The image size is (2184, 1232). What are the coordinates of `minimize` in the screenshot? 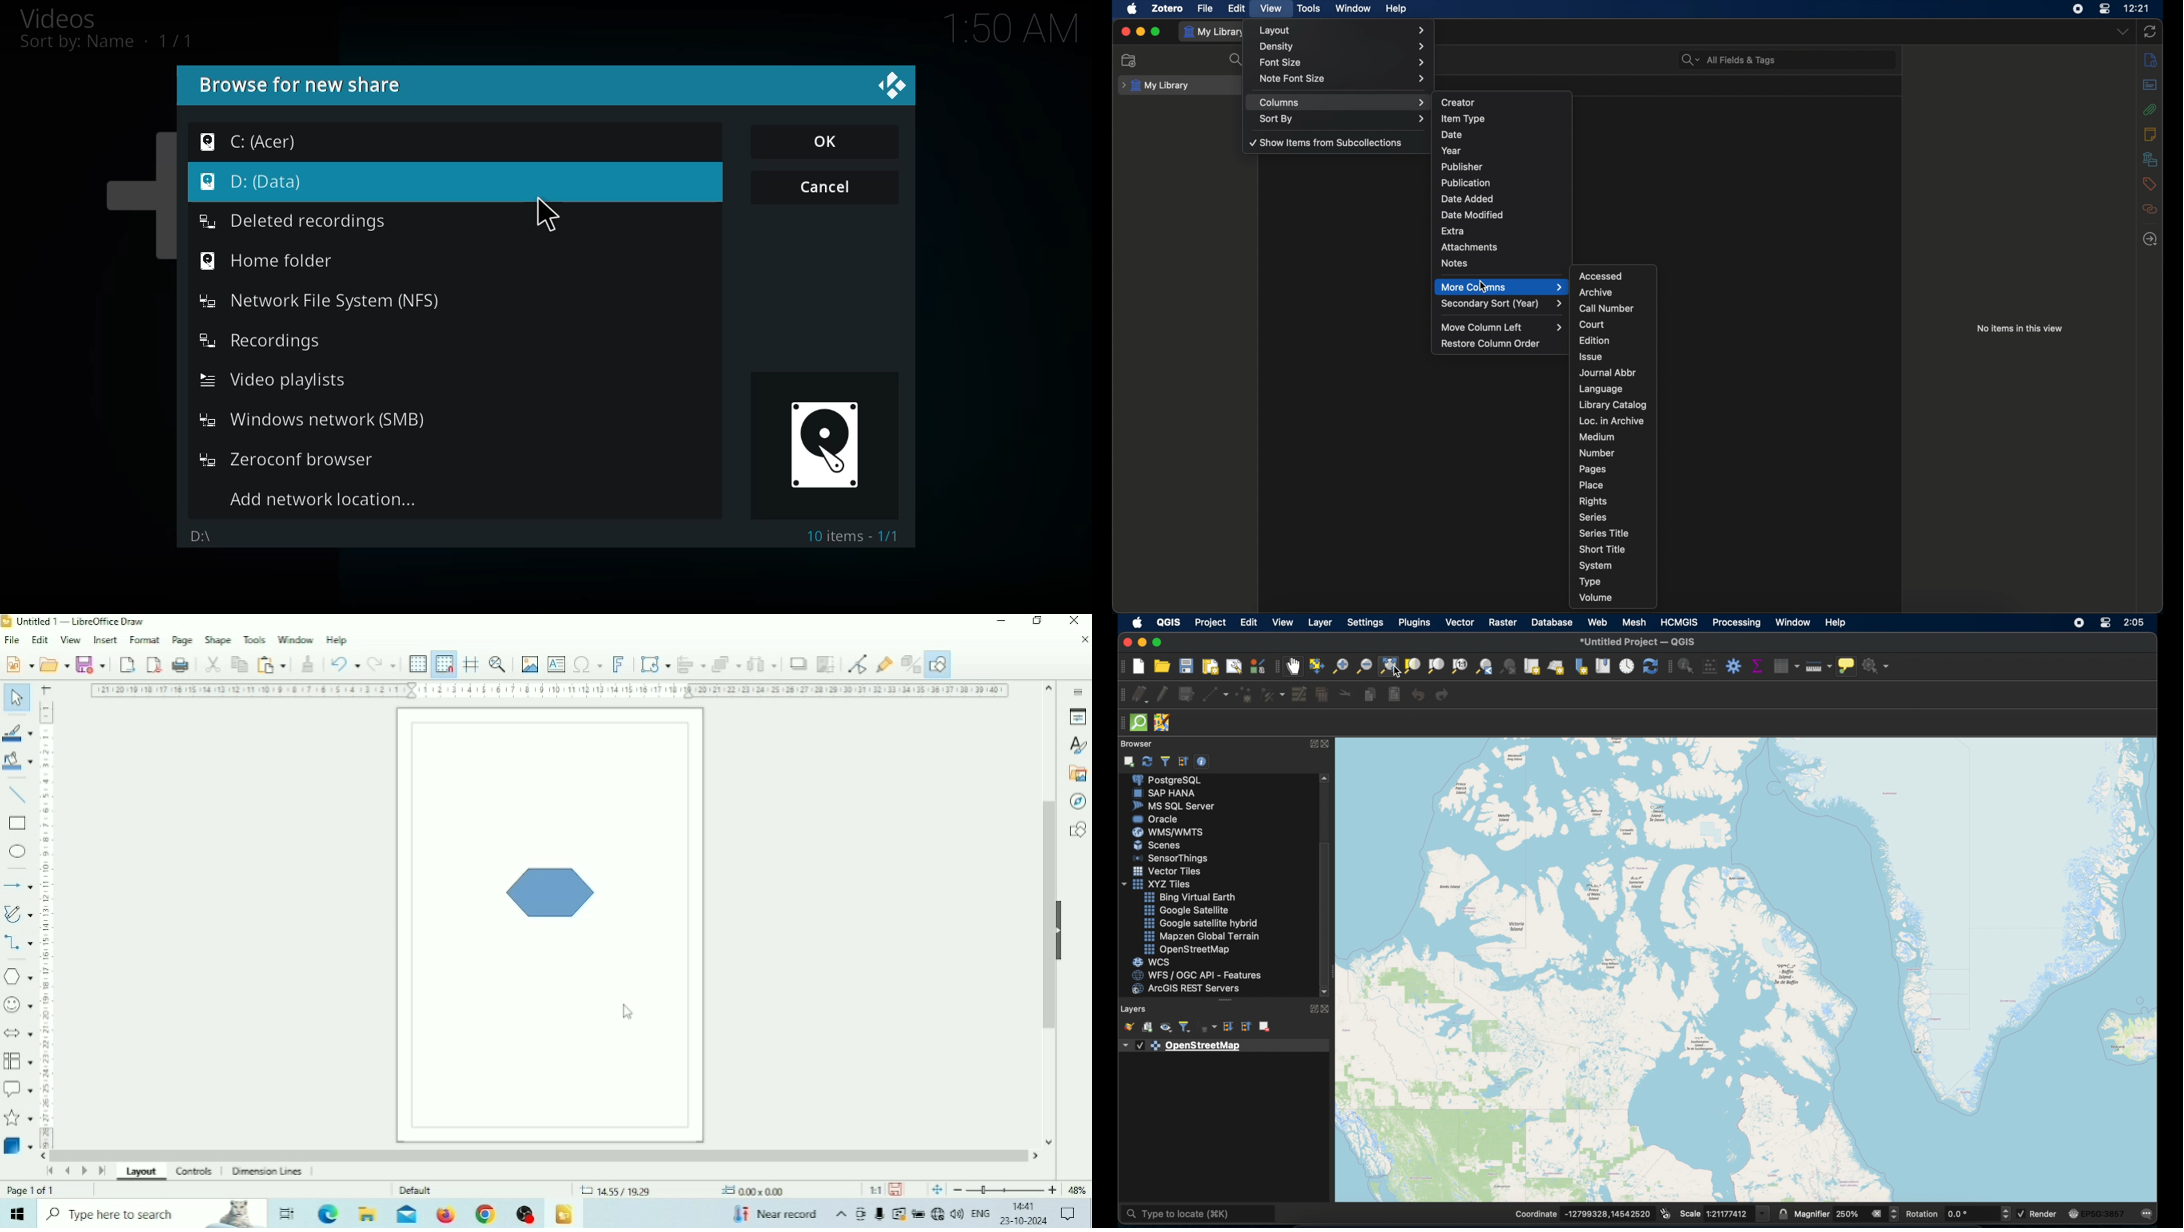 It's located at (1141, 32).